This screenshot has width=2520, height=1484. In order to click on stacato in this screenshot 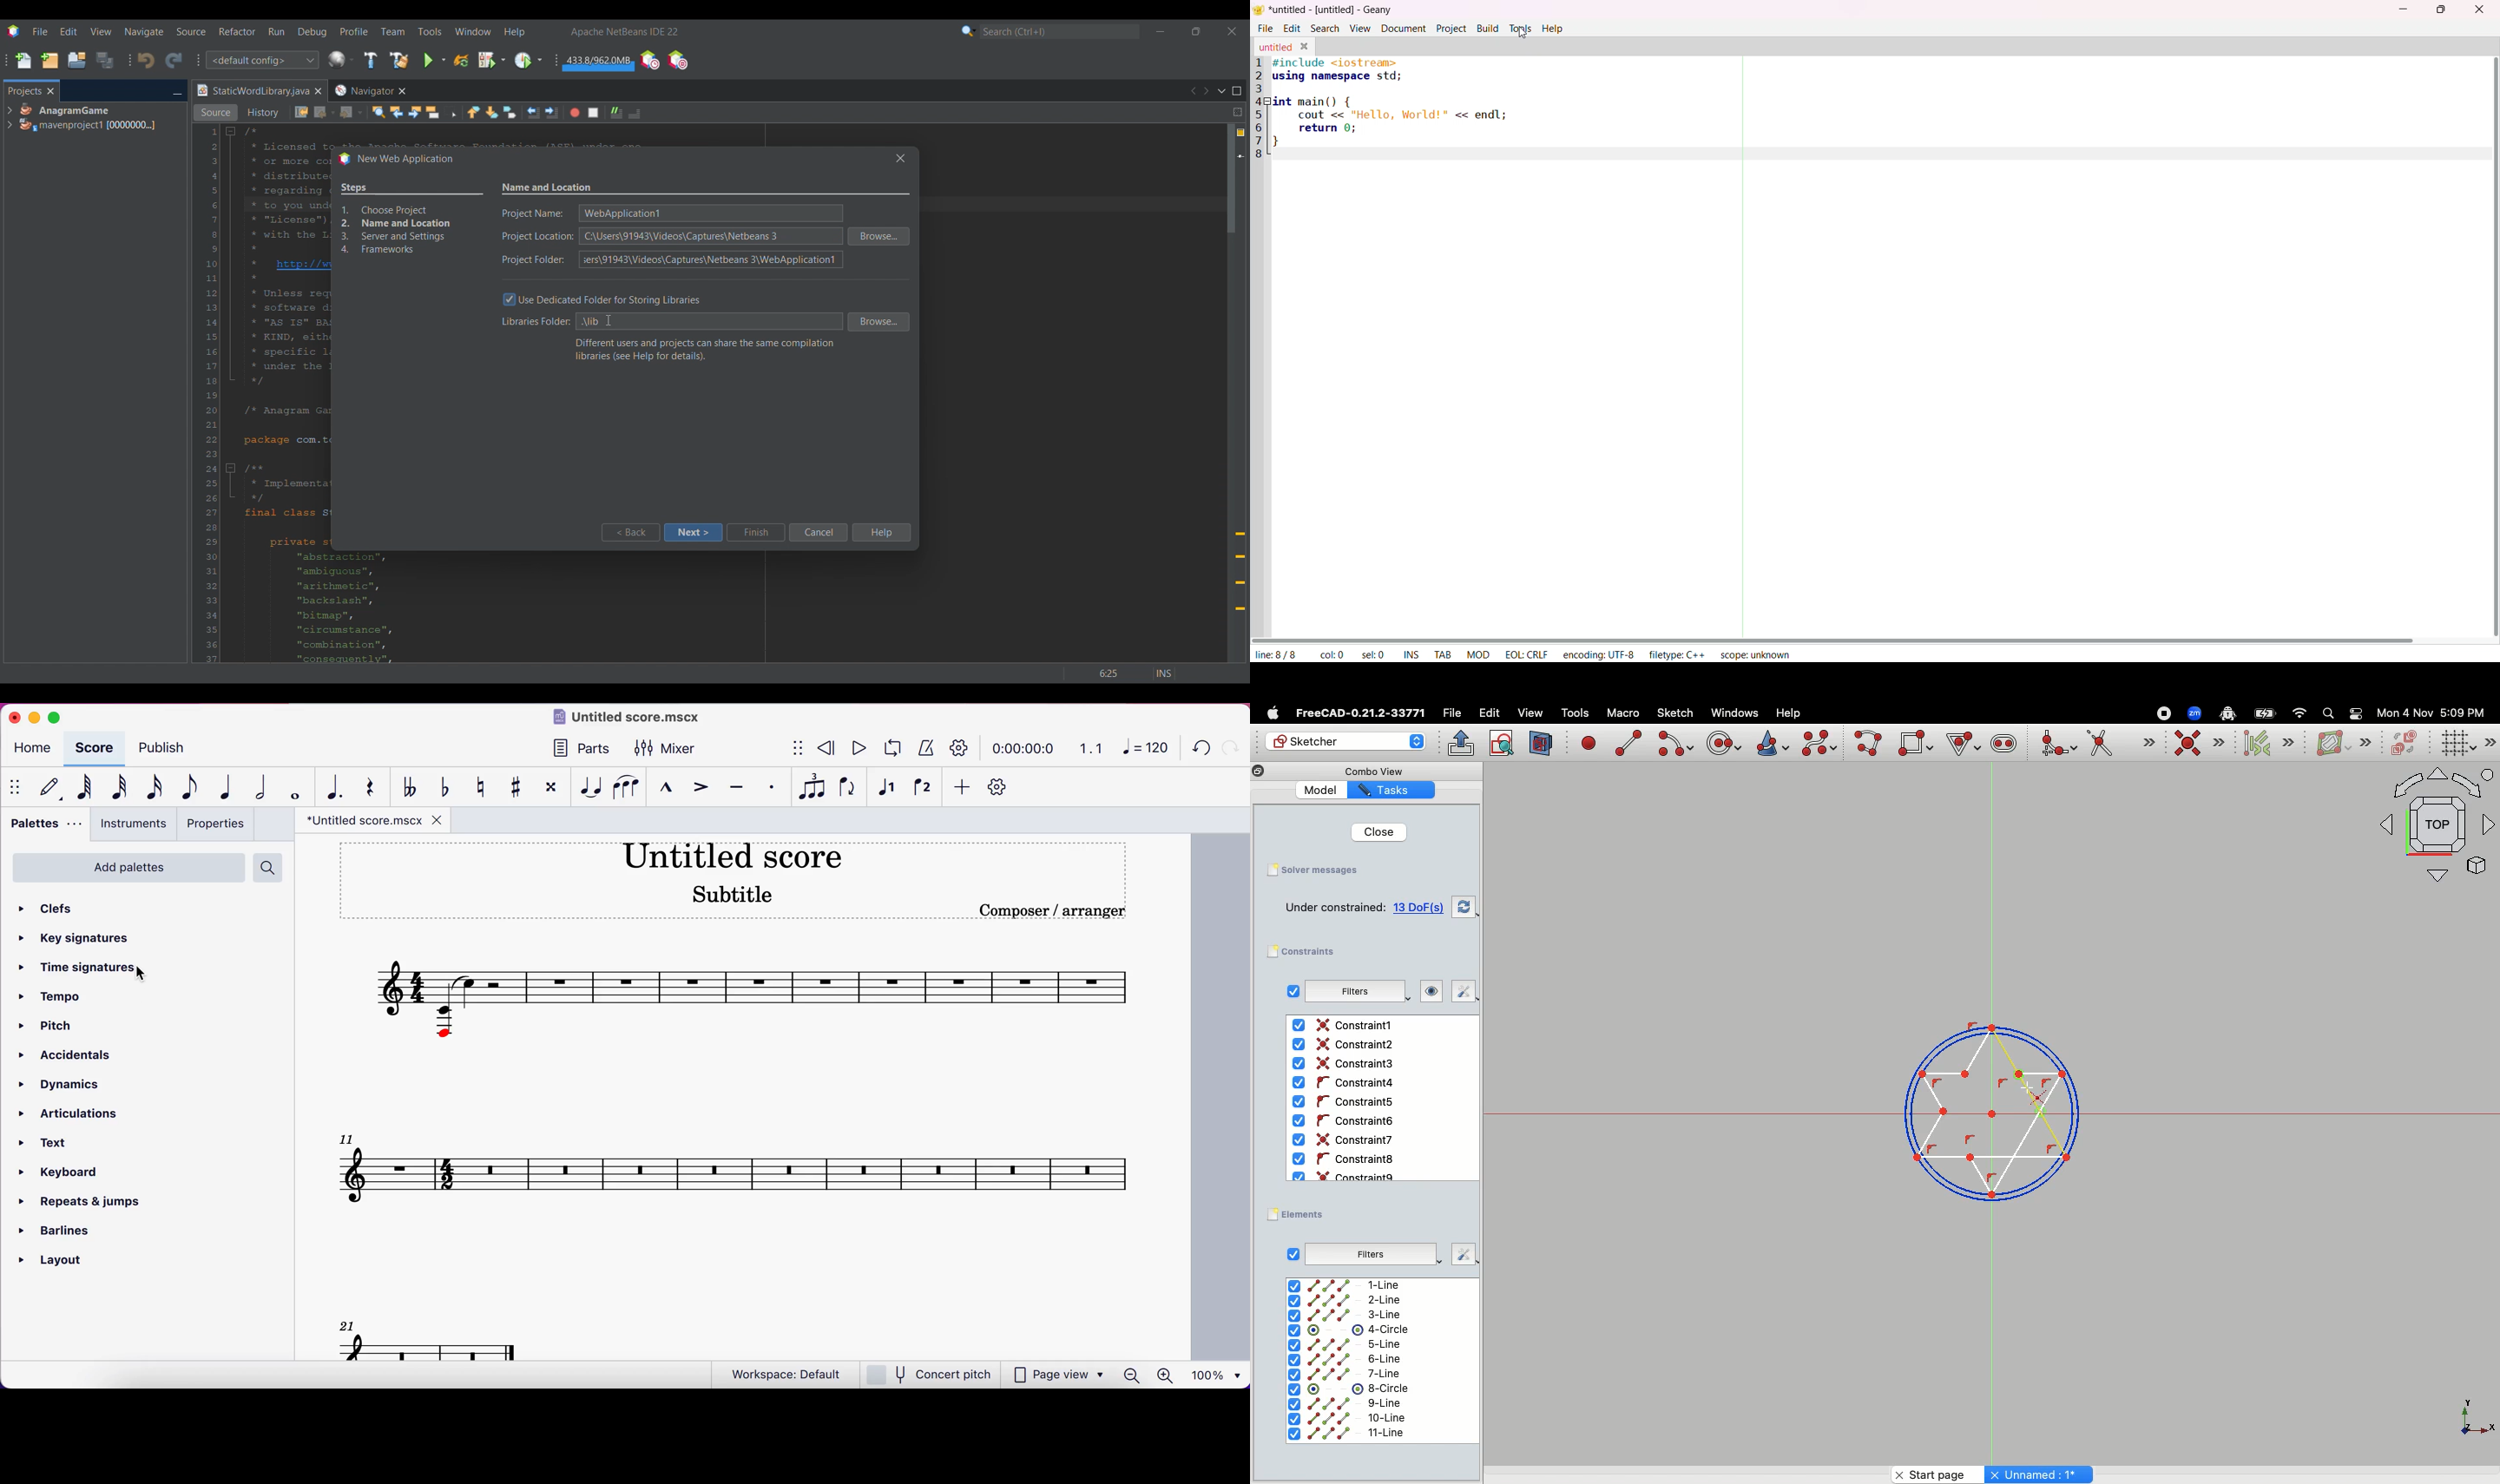, I will do `click(769, 787)`.